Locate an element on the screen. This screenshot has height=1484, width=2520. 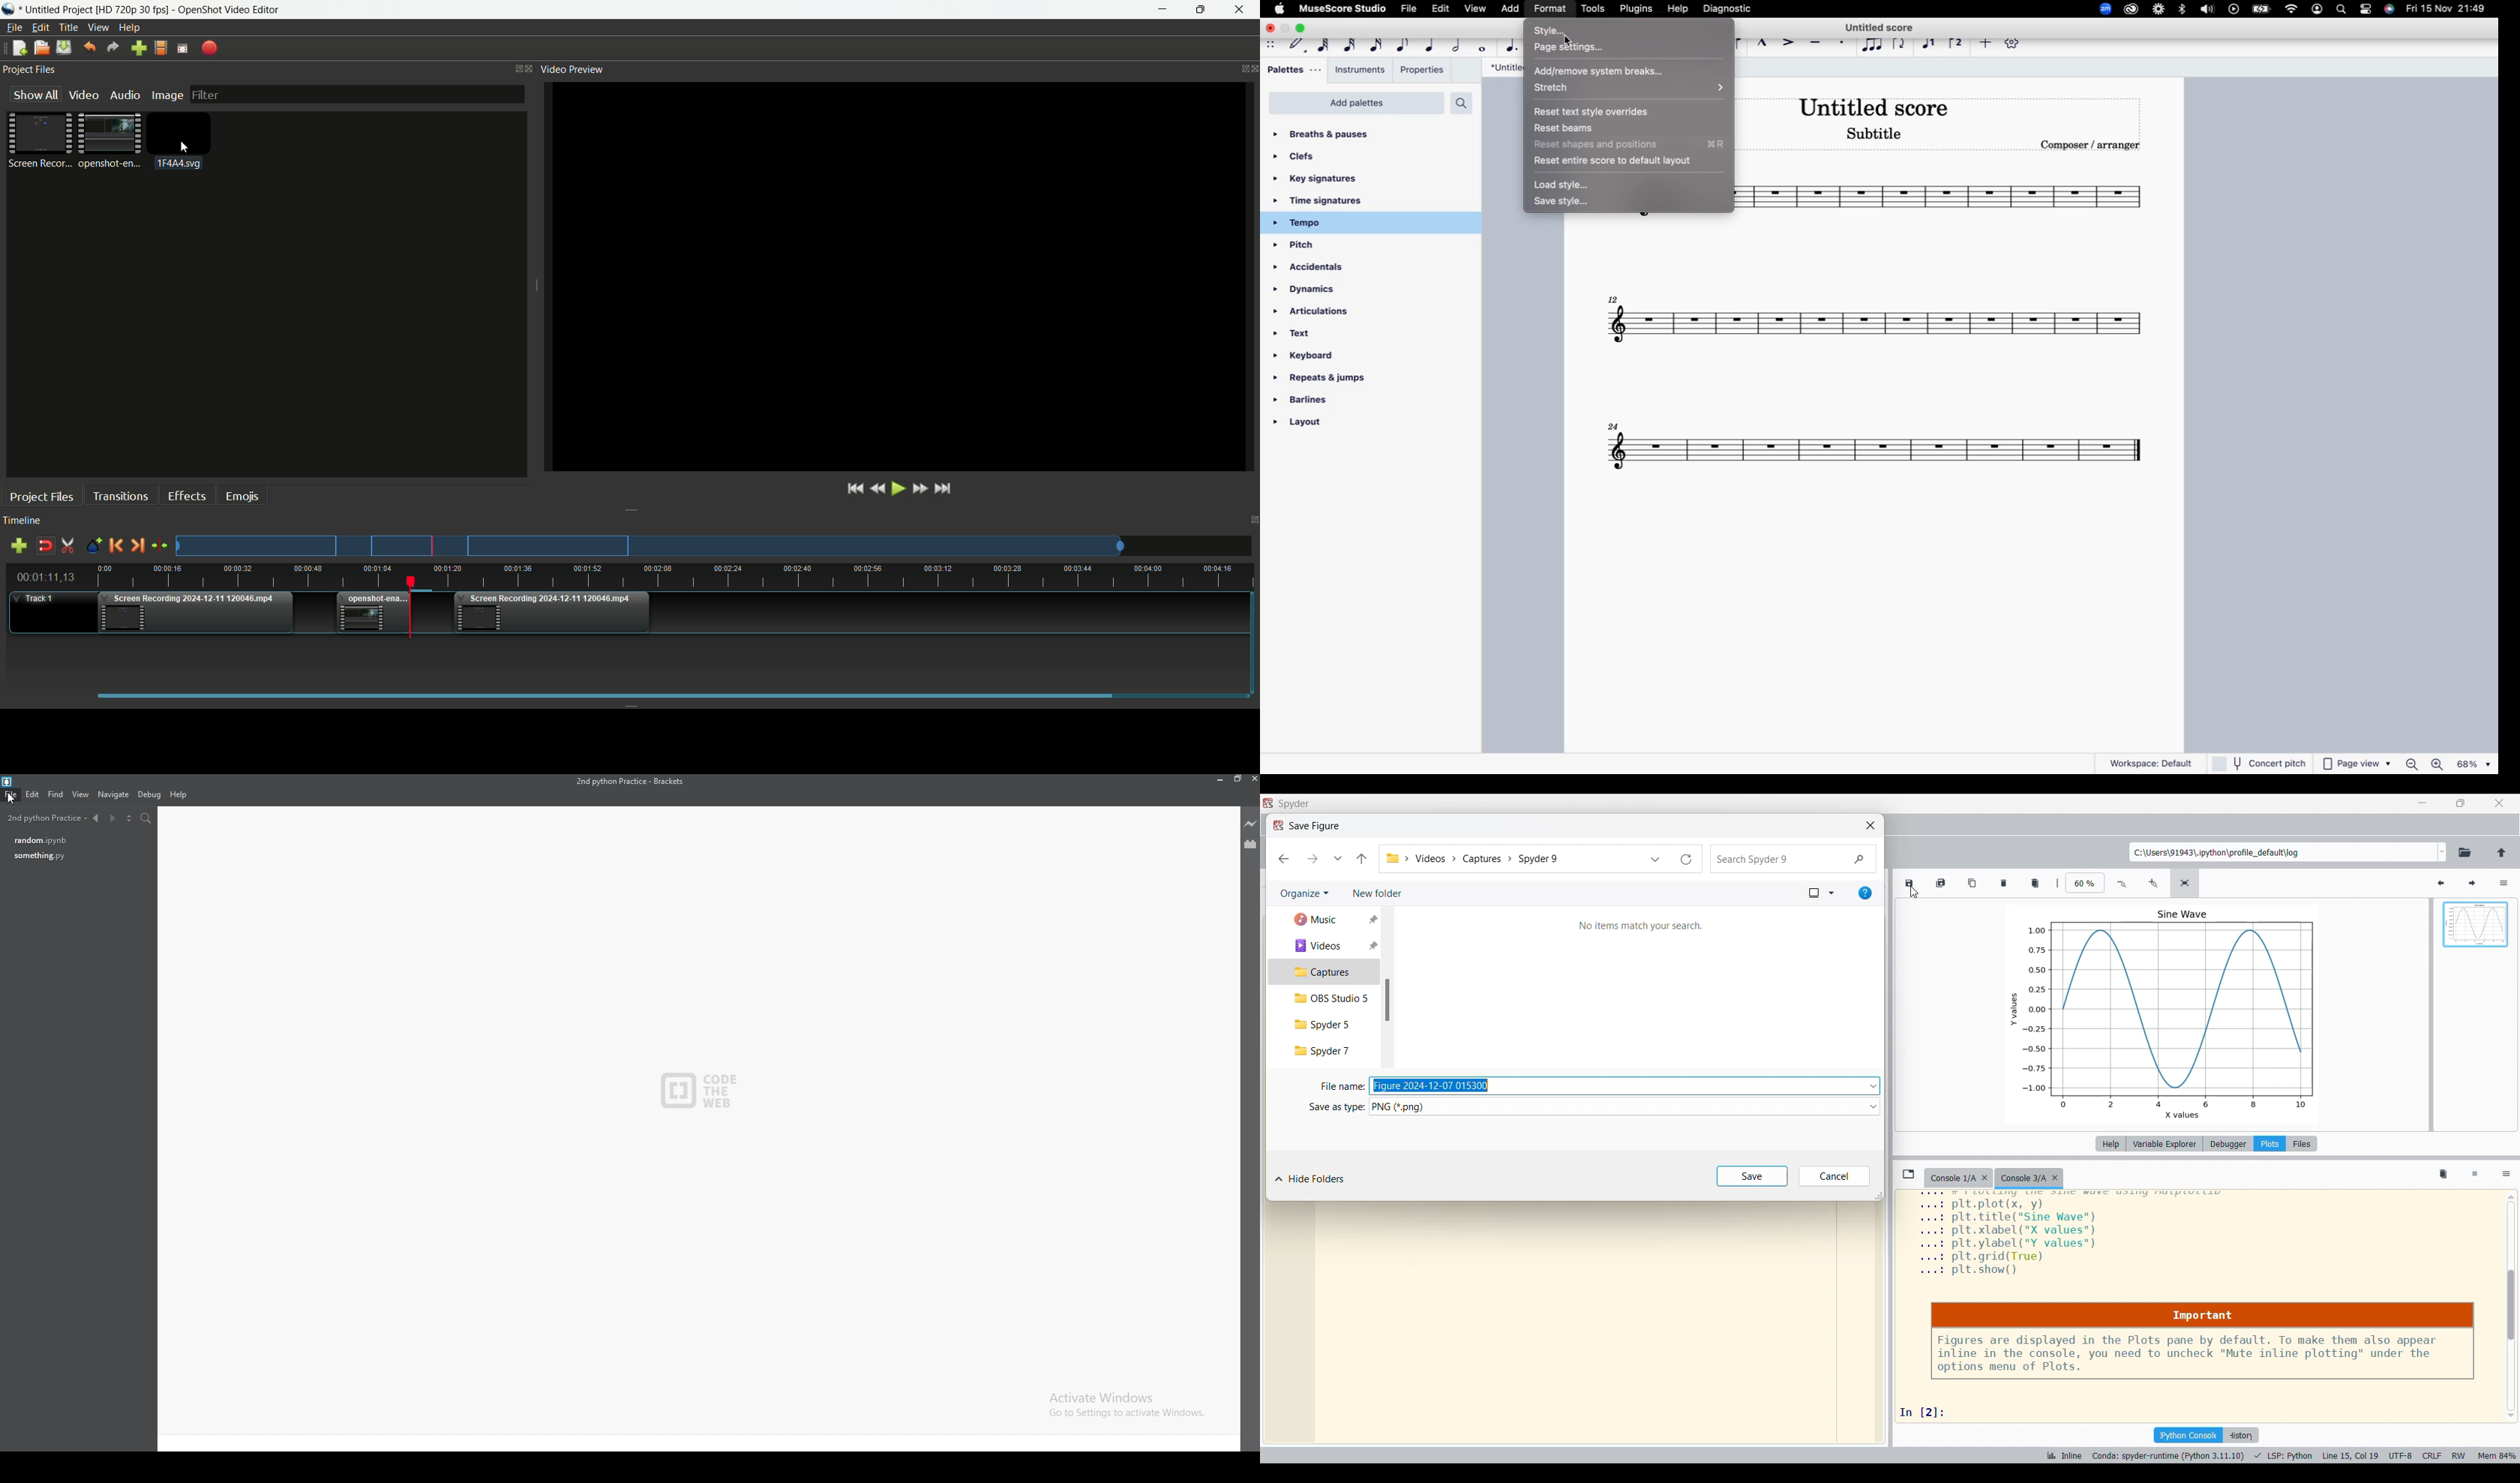
UTF-8 is located at coordinates (2401, 1455).